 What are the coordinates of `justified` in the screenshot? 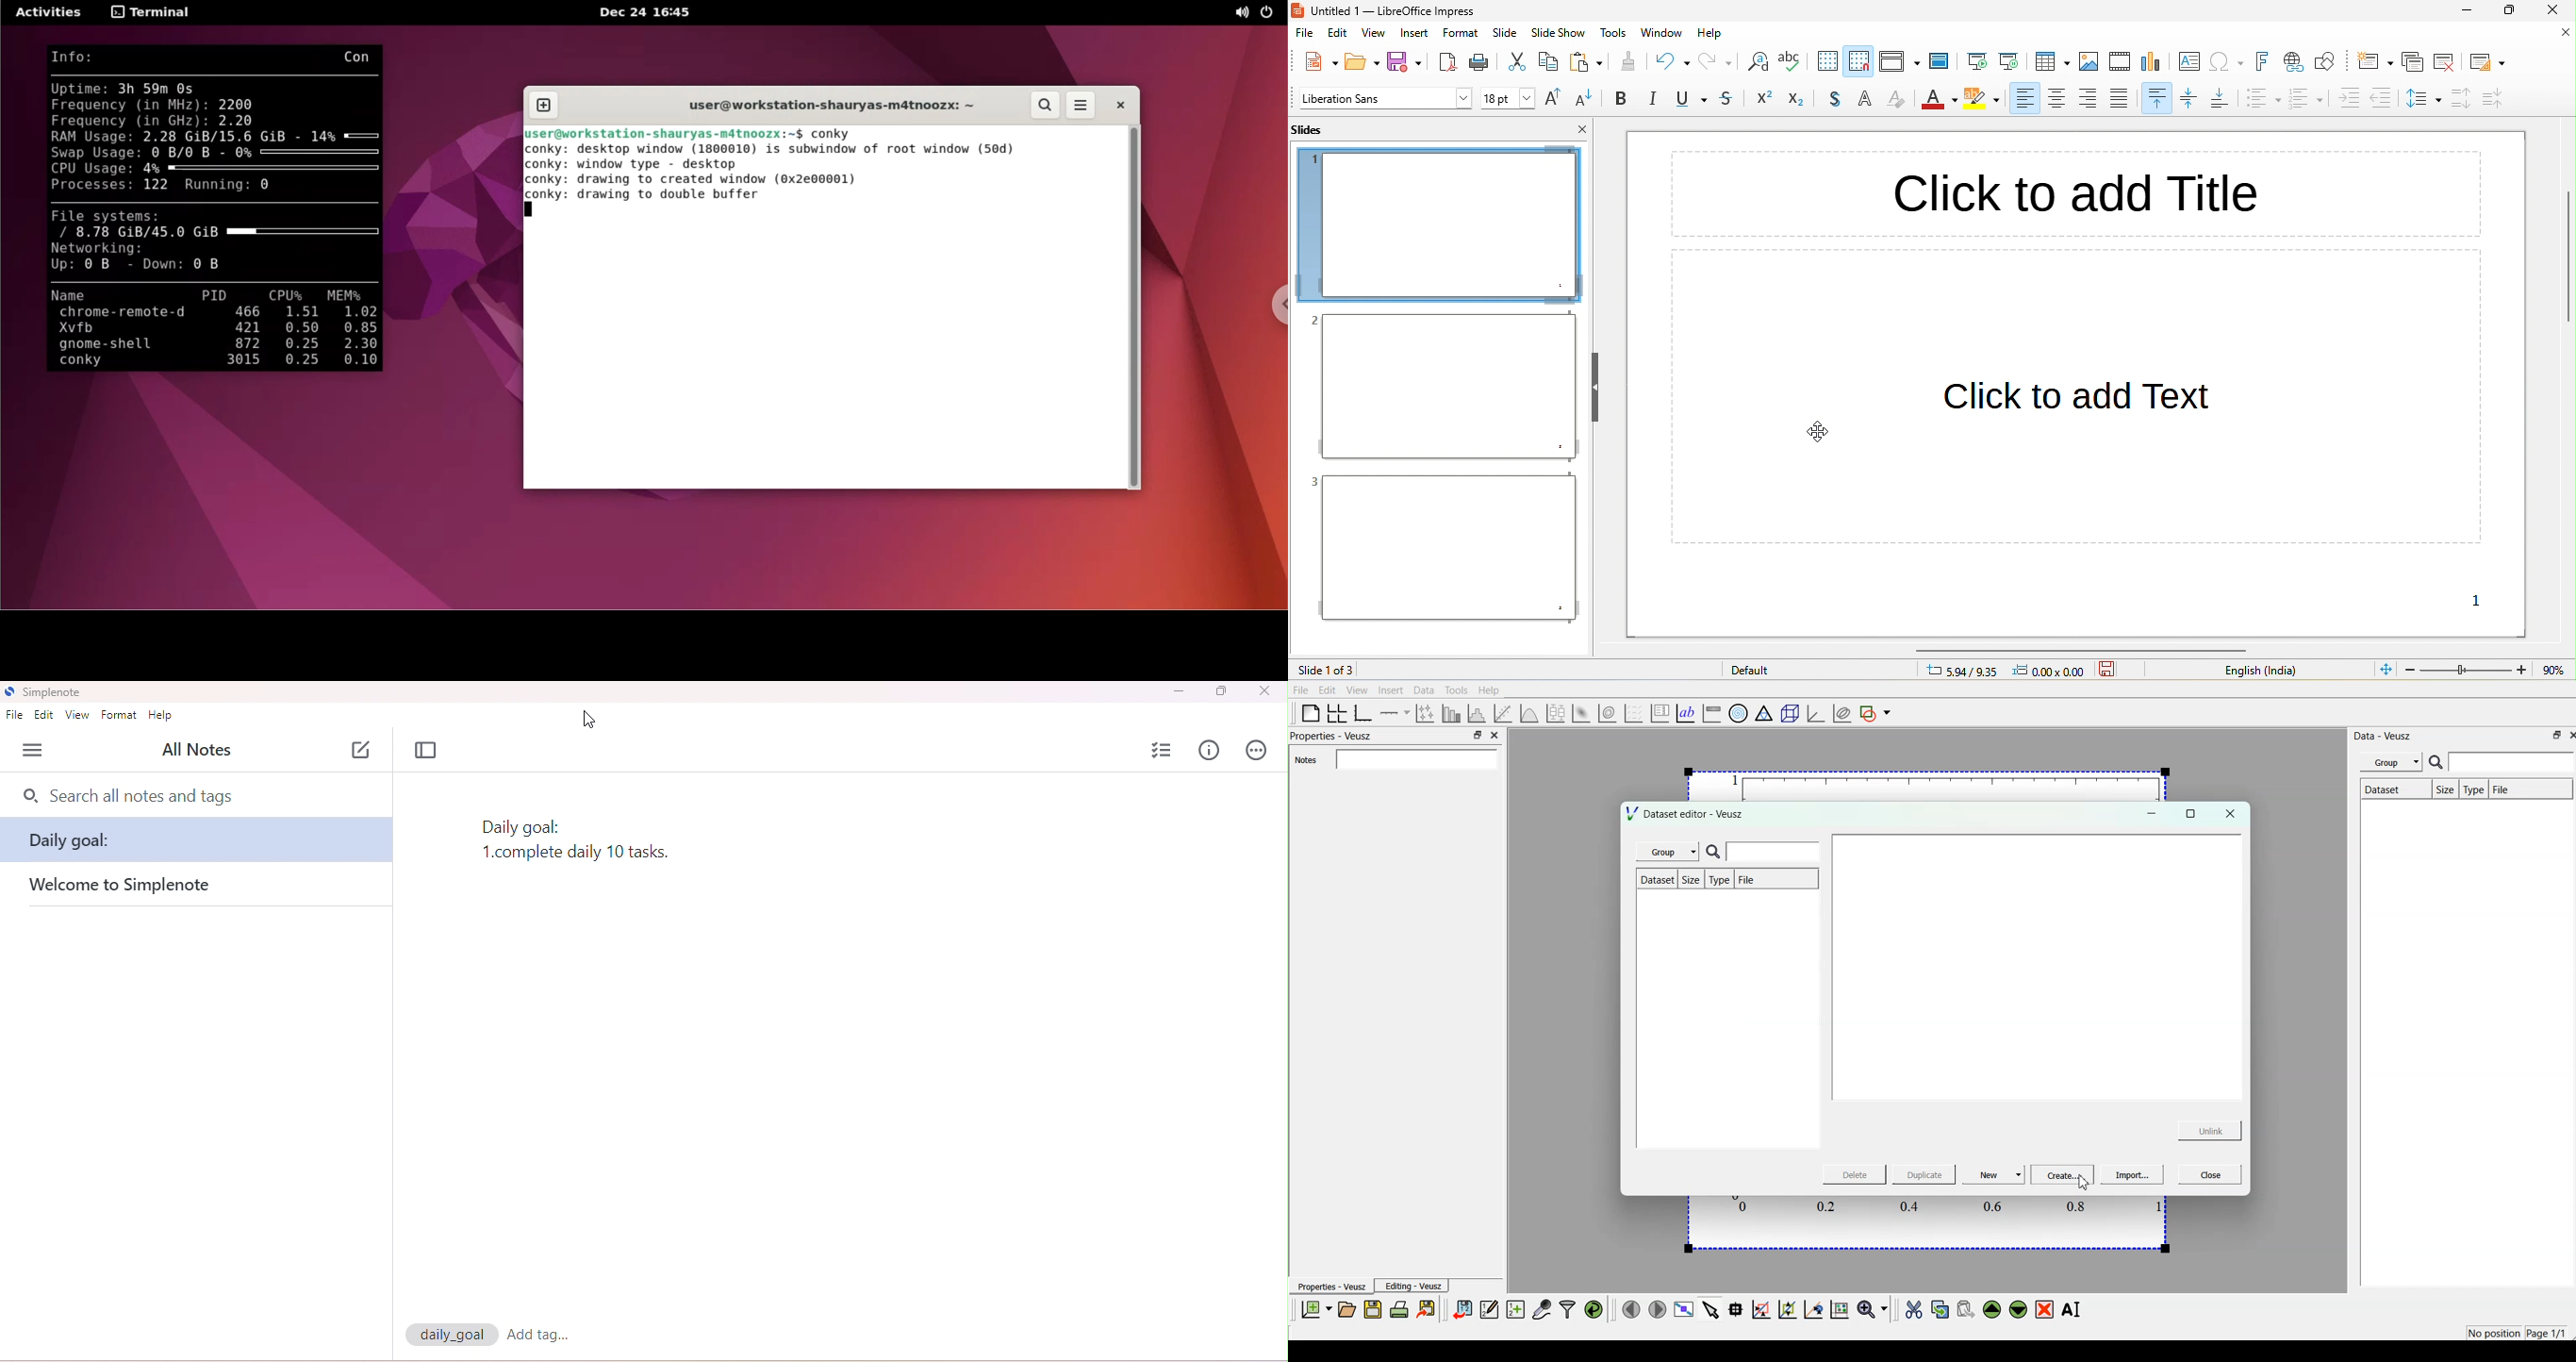 It's located at (2125, 99).